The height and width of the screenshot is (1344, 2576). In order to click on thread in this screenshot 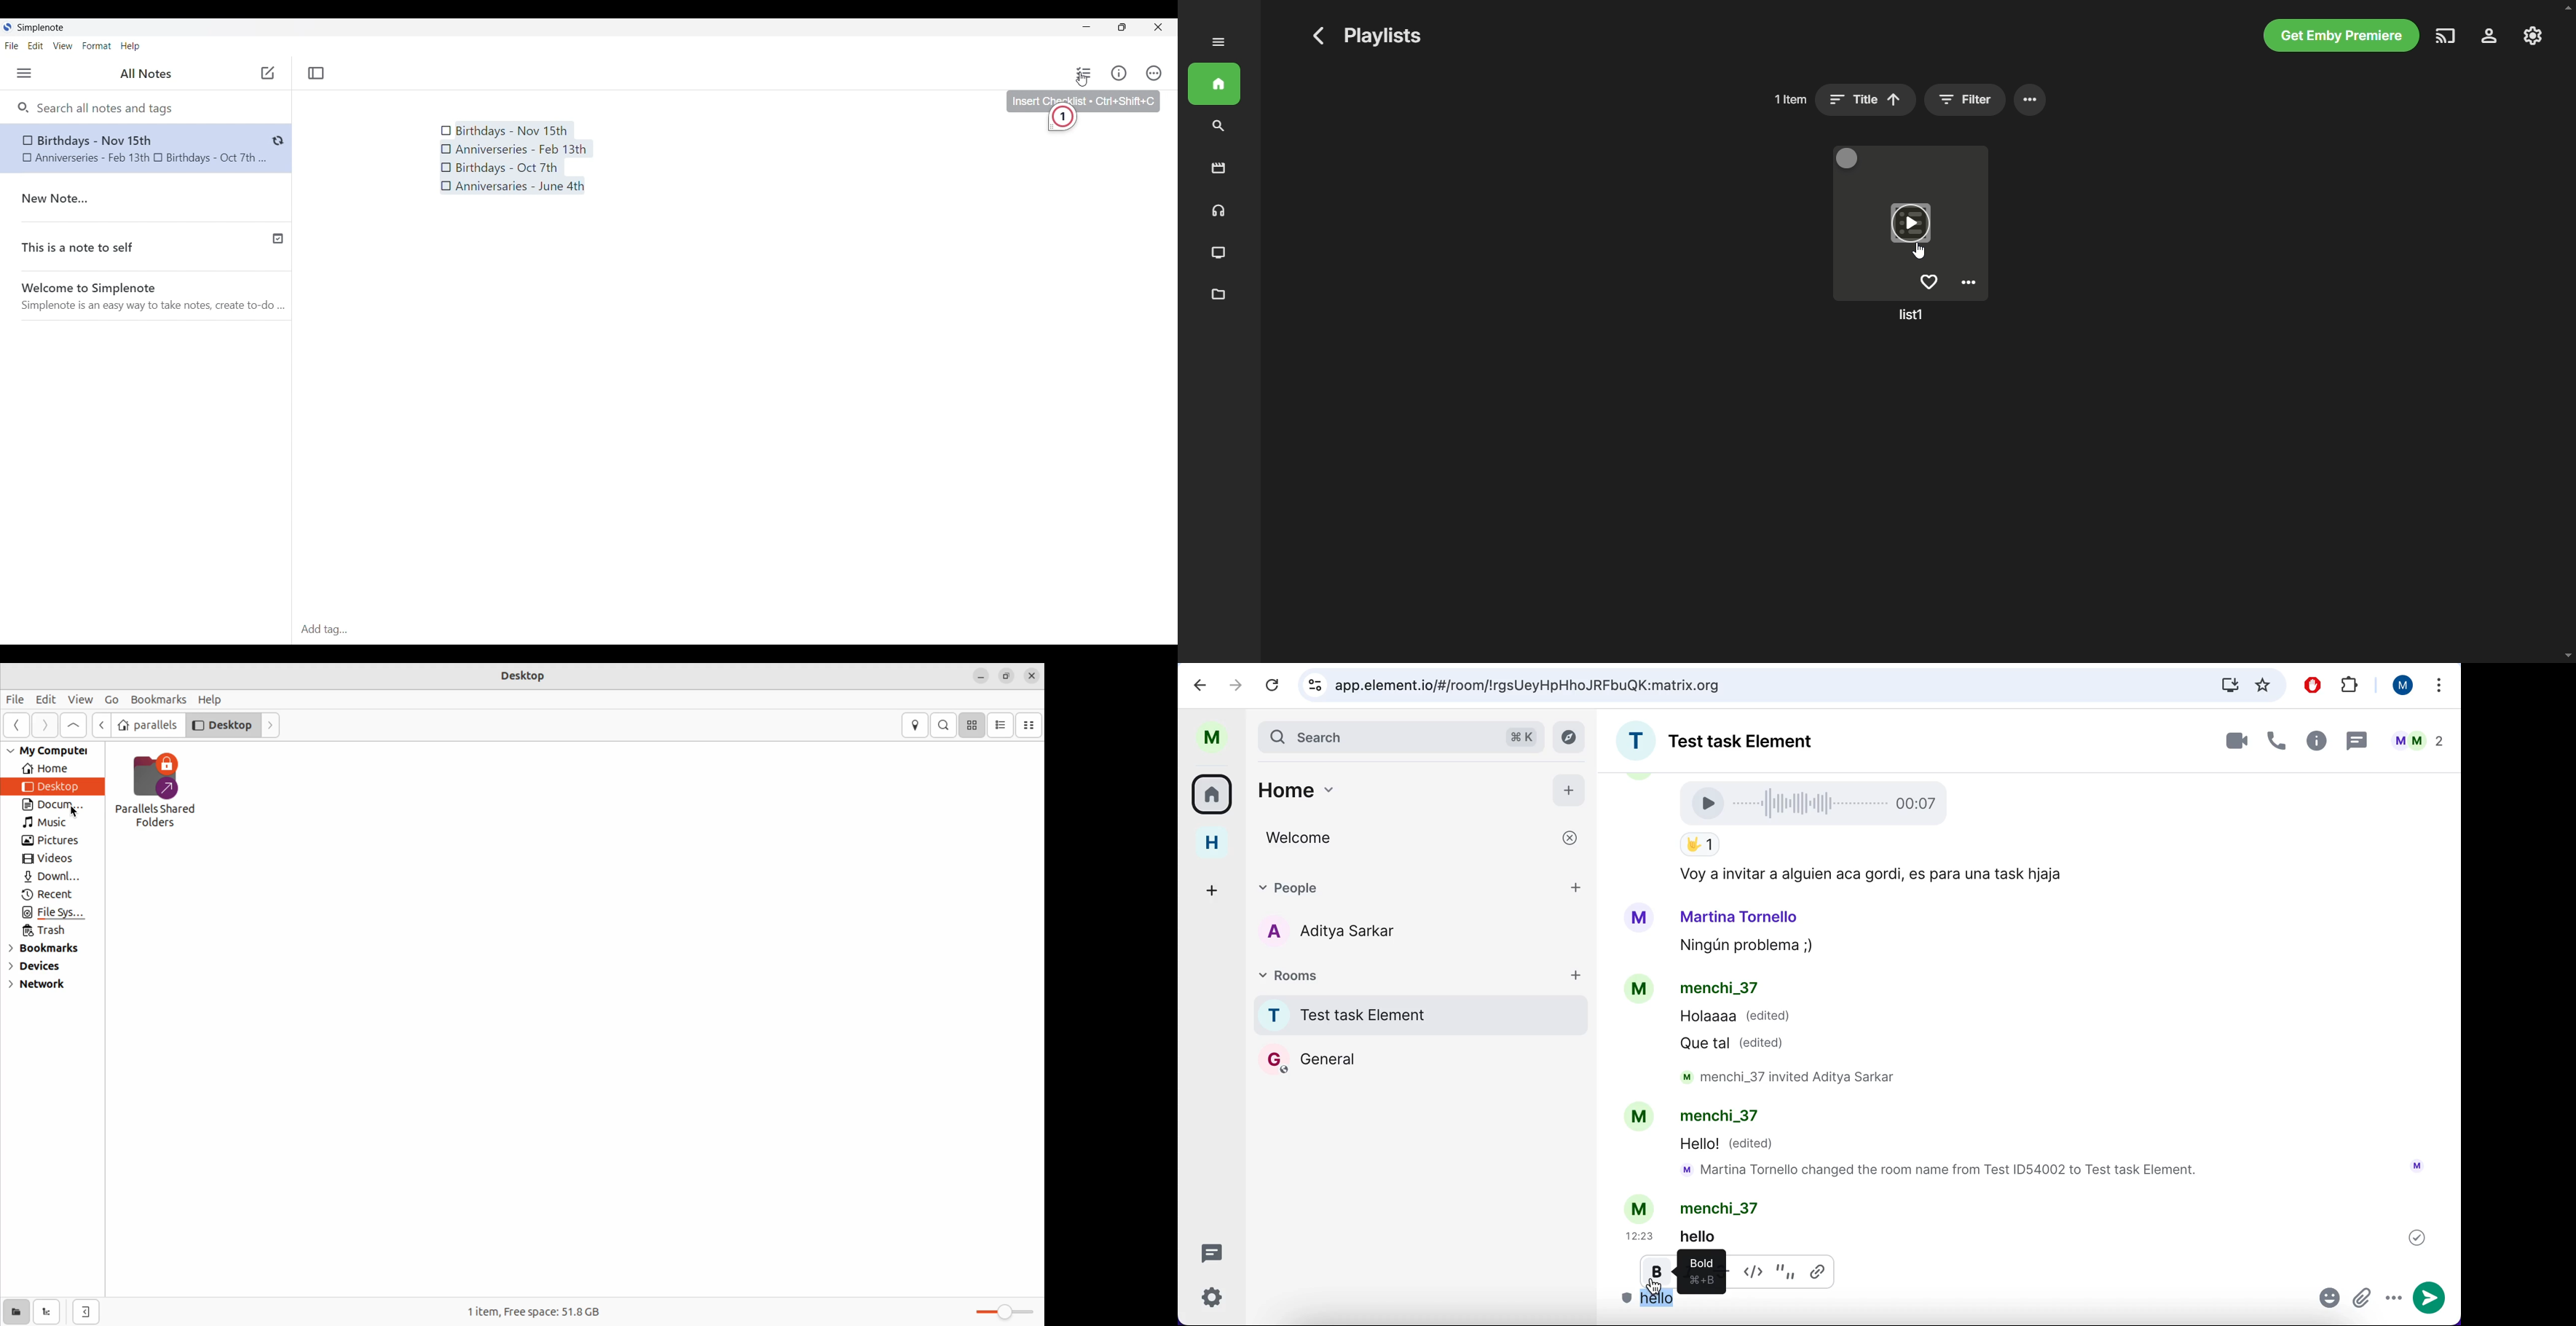, I will do `click(2355, 740)`.